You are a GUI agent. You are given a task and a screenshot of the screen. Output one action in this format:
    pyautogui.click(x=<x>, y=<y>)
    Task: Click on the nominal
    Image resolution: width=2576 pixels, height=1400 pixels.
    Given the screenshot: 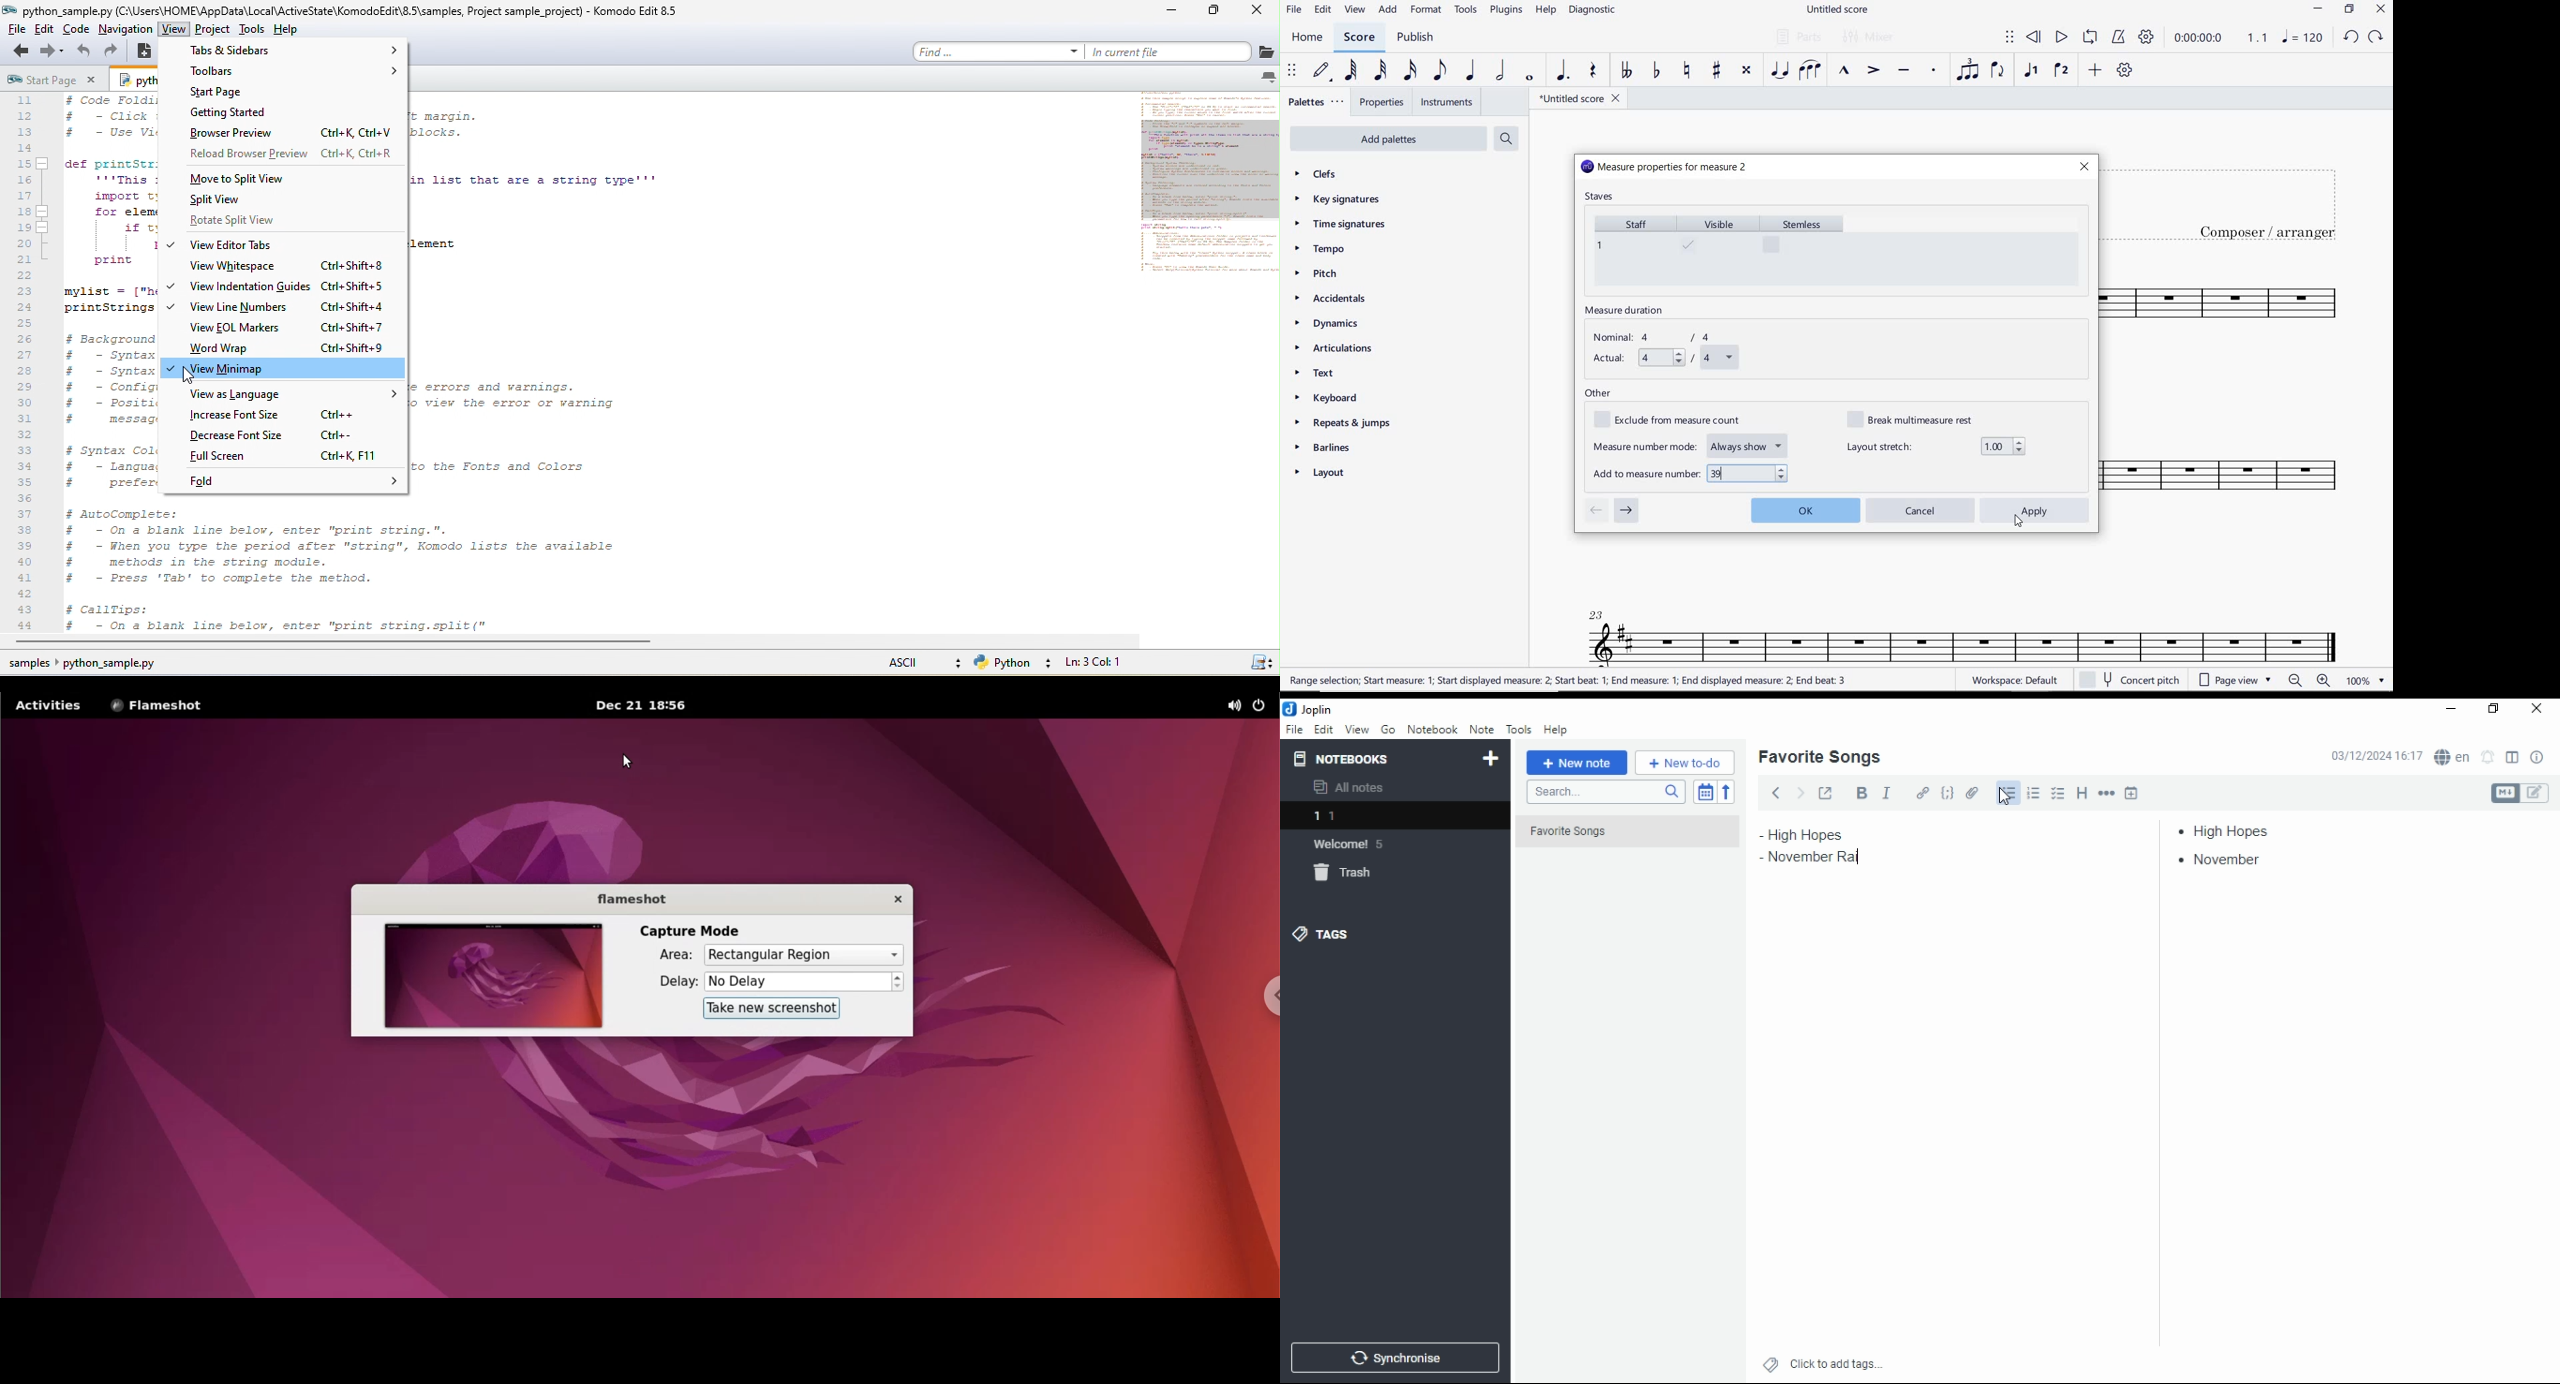 What is the action you would take?
    pyautogui.click(x=1658, y=337)
    